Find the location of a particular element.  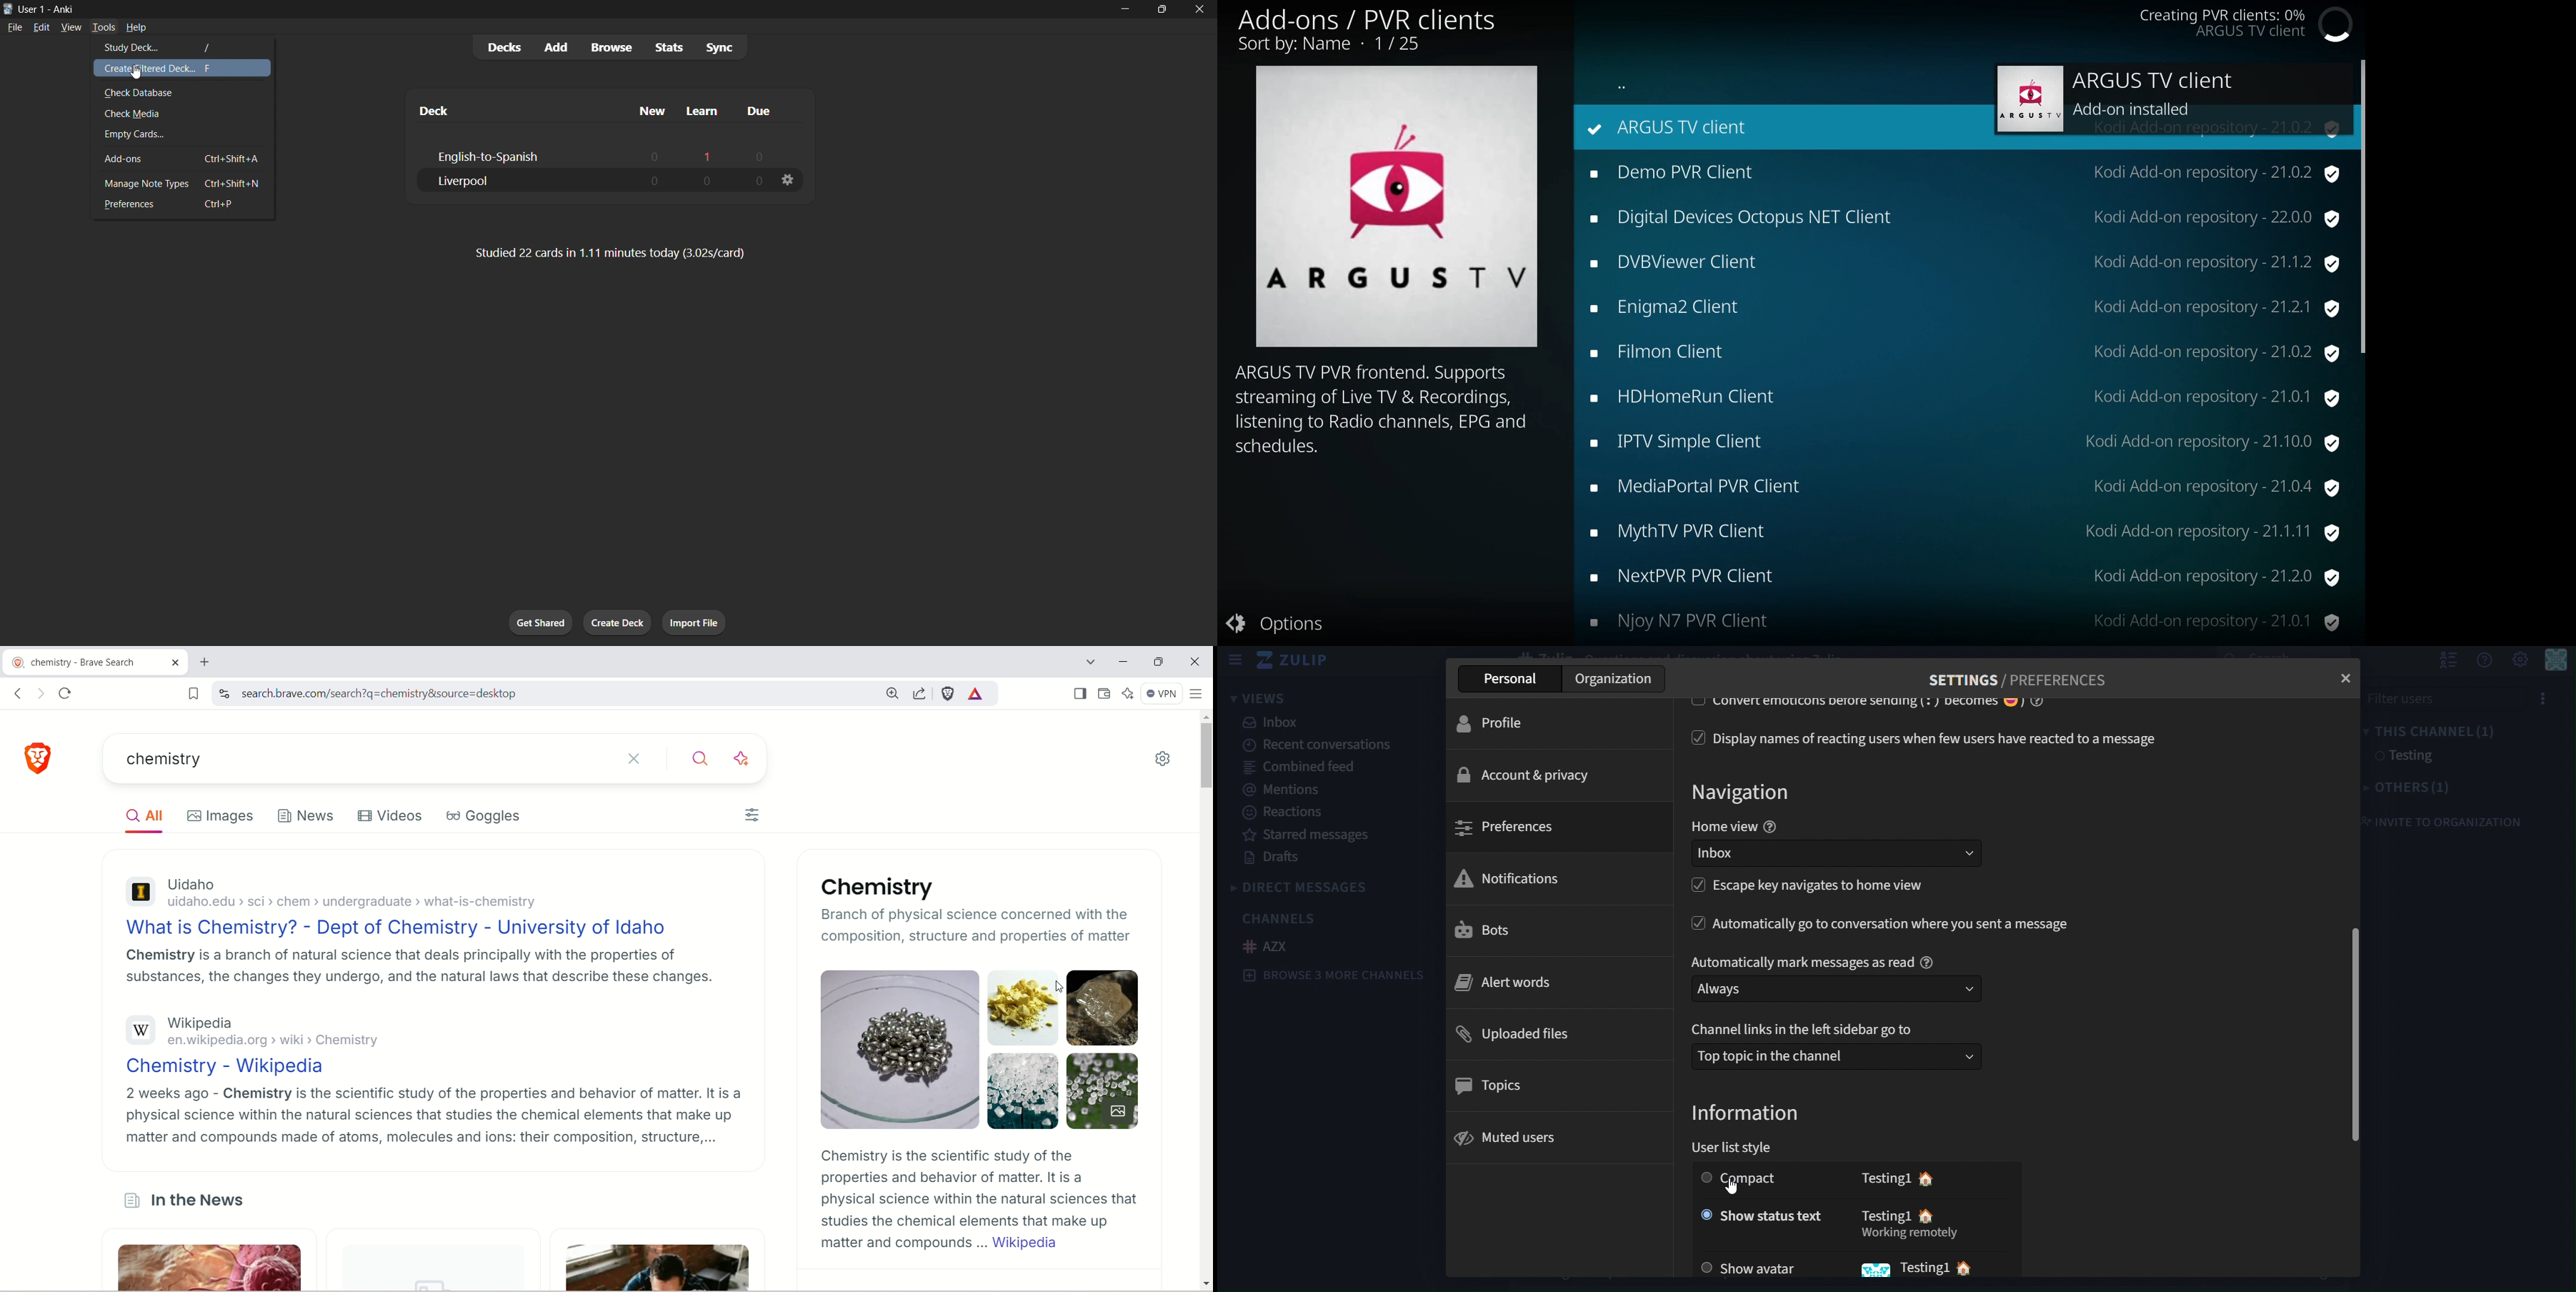

new column is located at coordinates (648, 111).